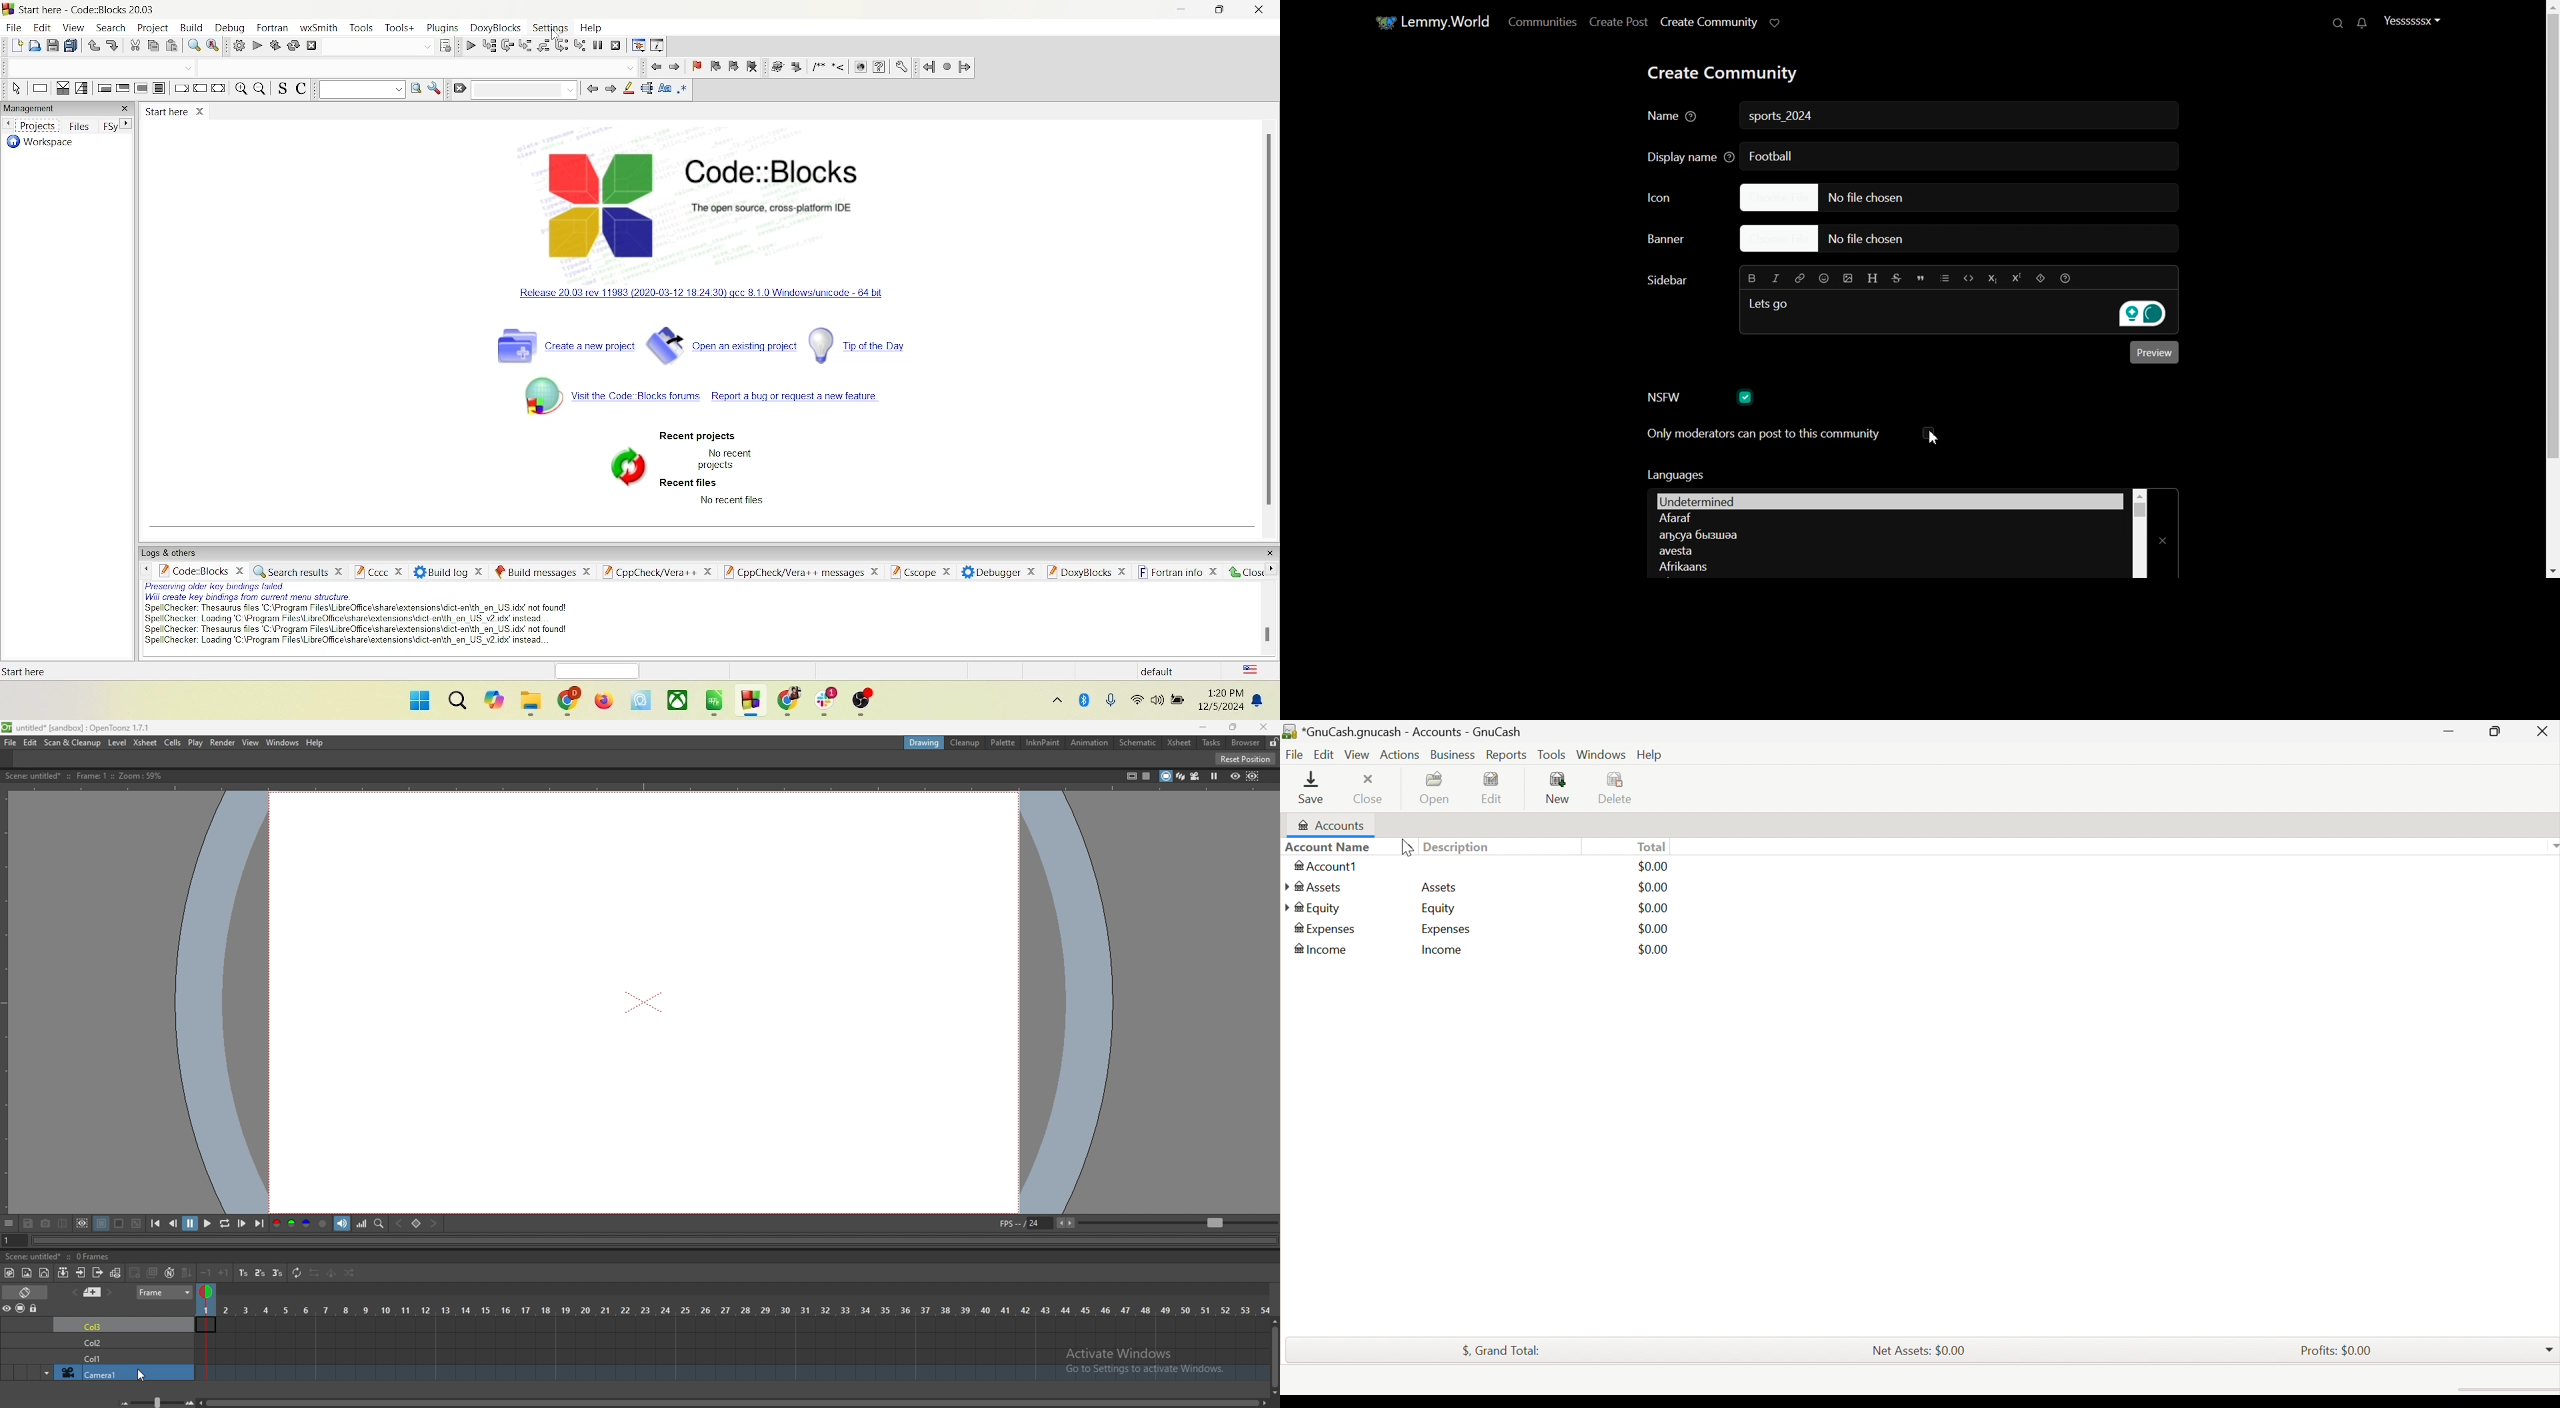  I want to click on Formatting Help, so click(2065, 278).